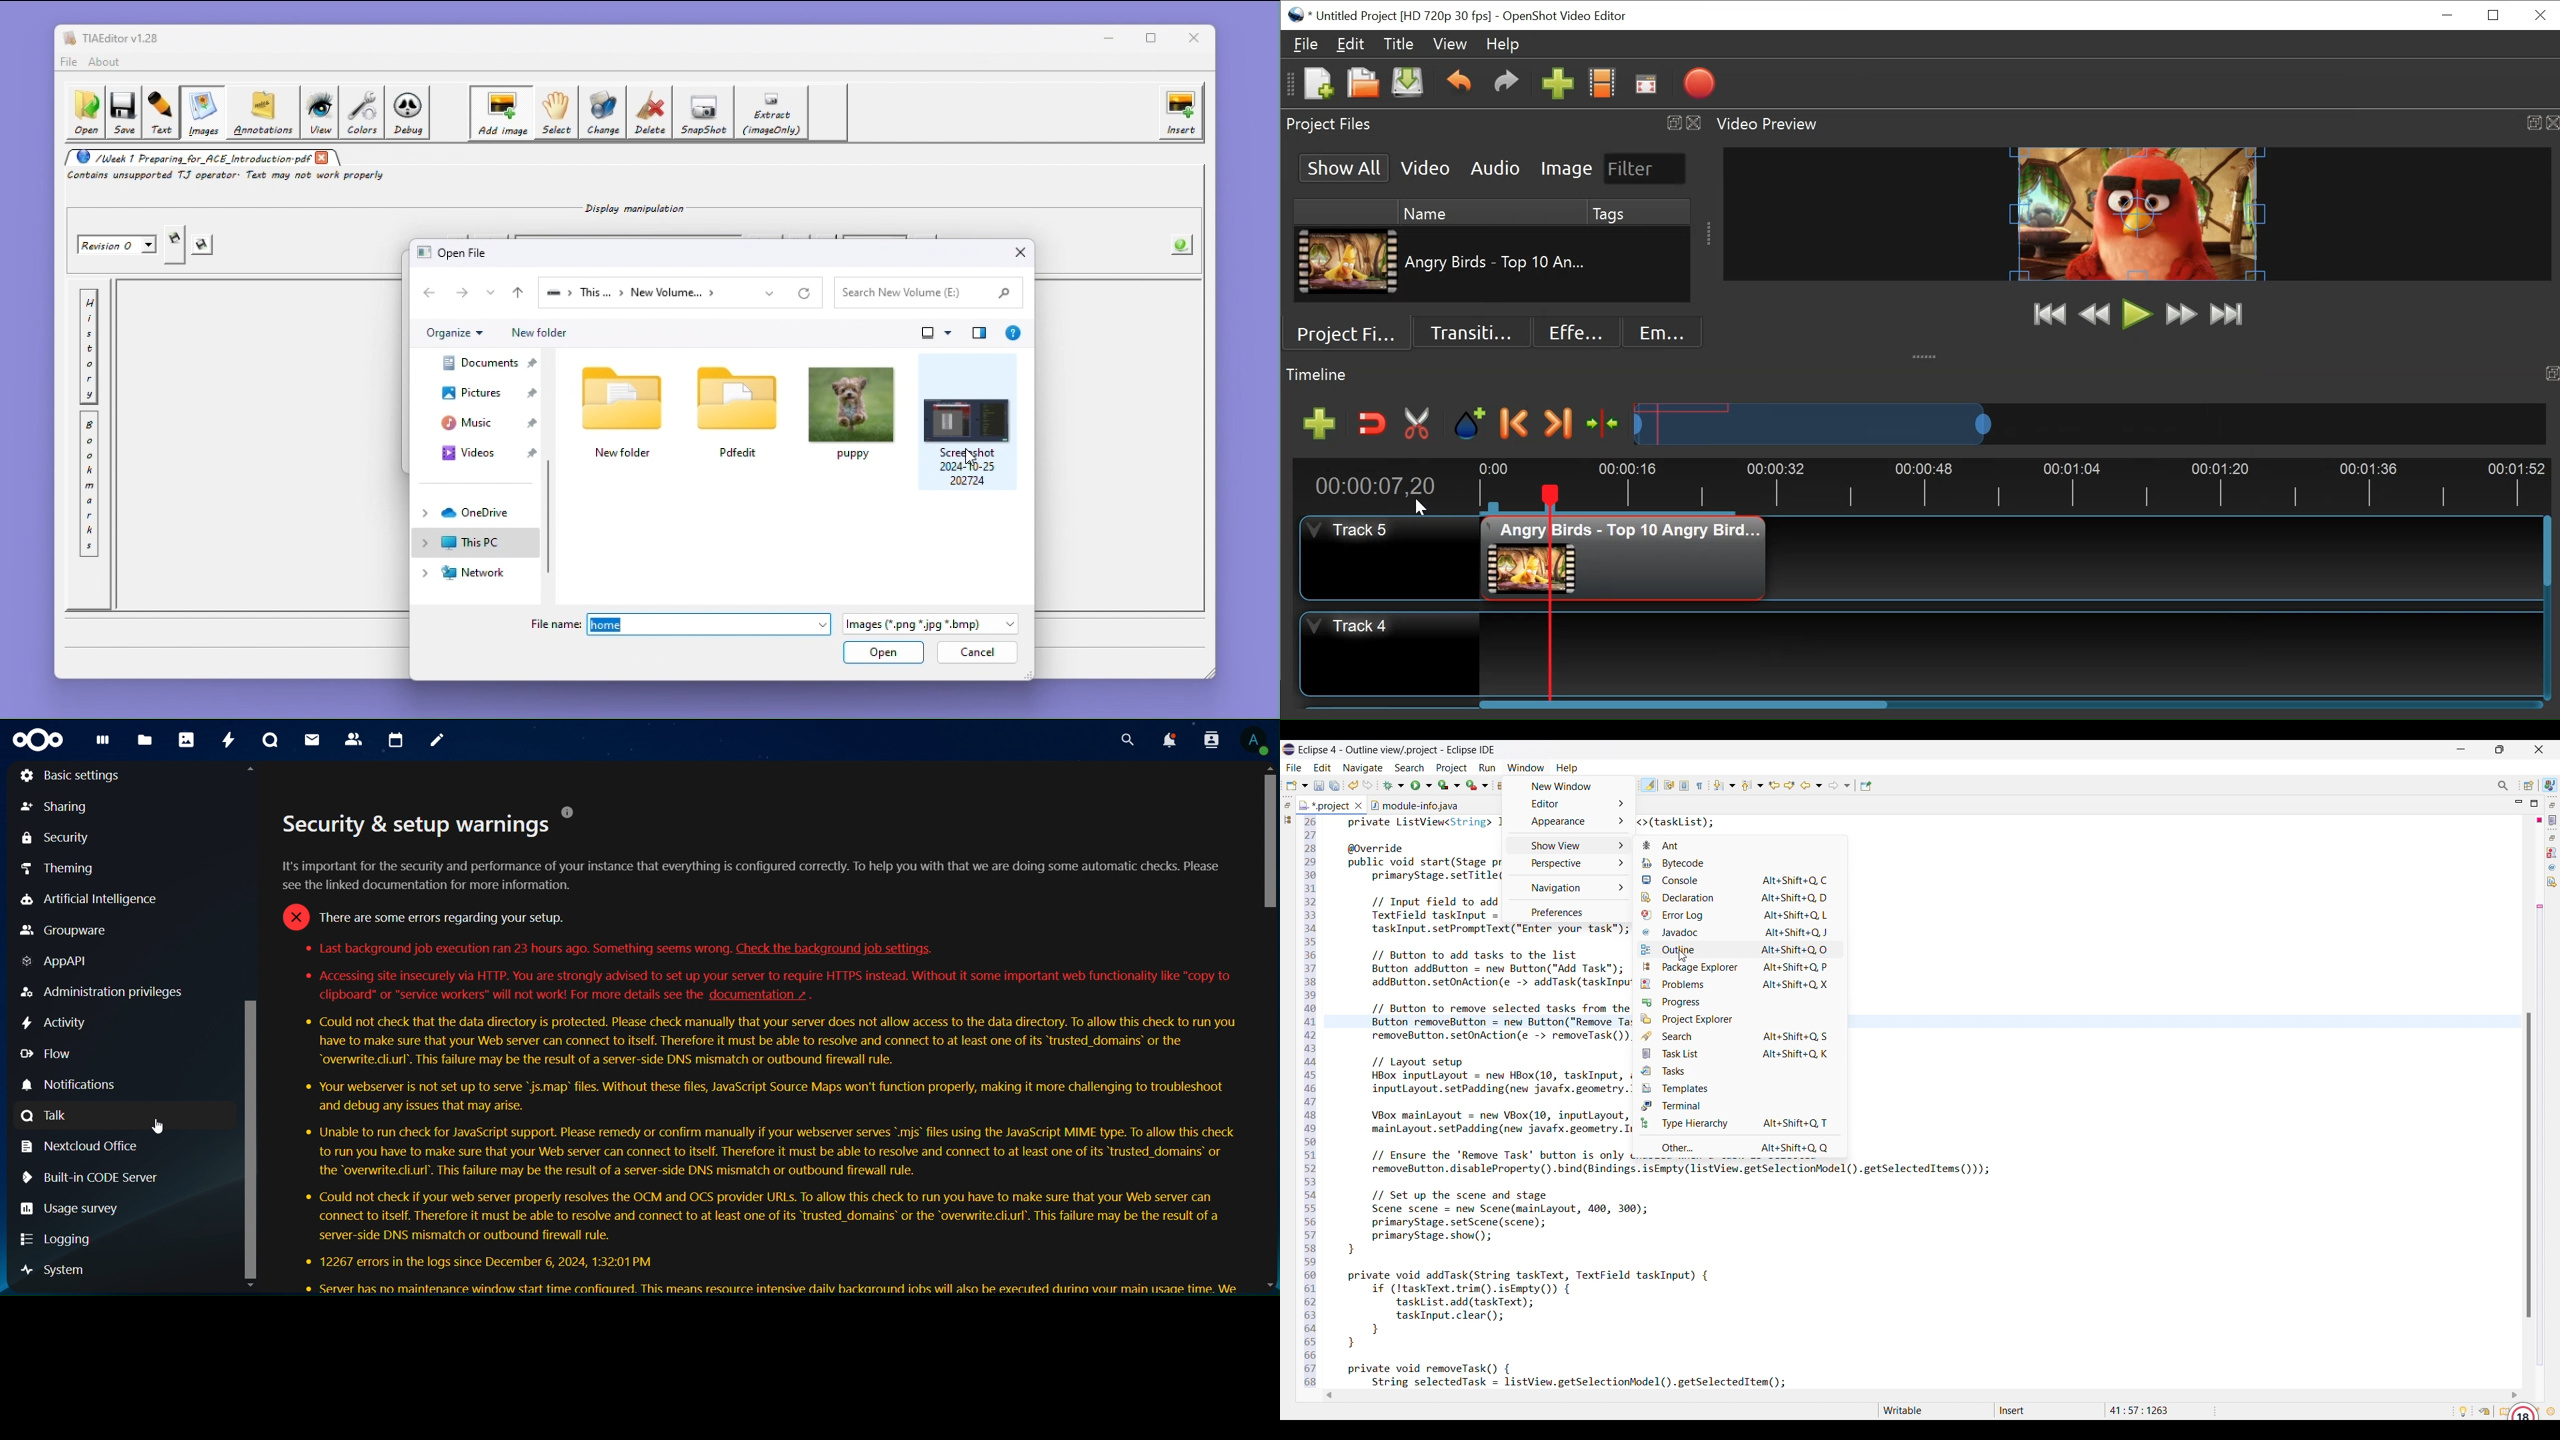  Describe the element at coordinates (145, 741) in the screenshot. I see `files` at that location.